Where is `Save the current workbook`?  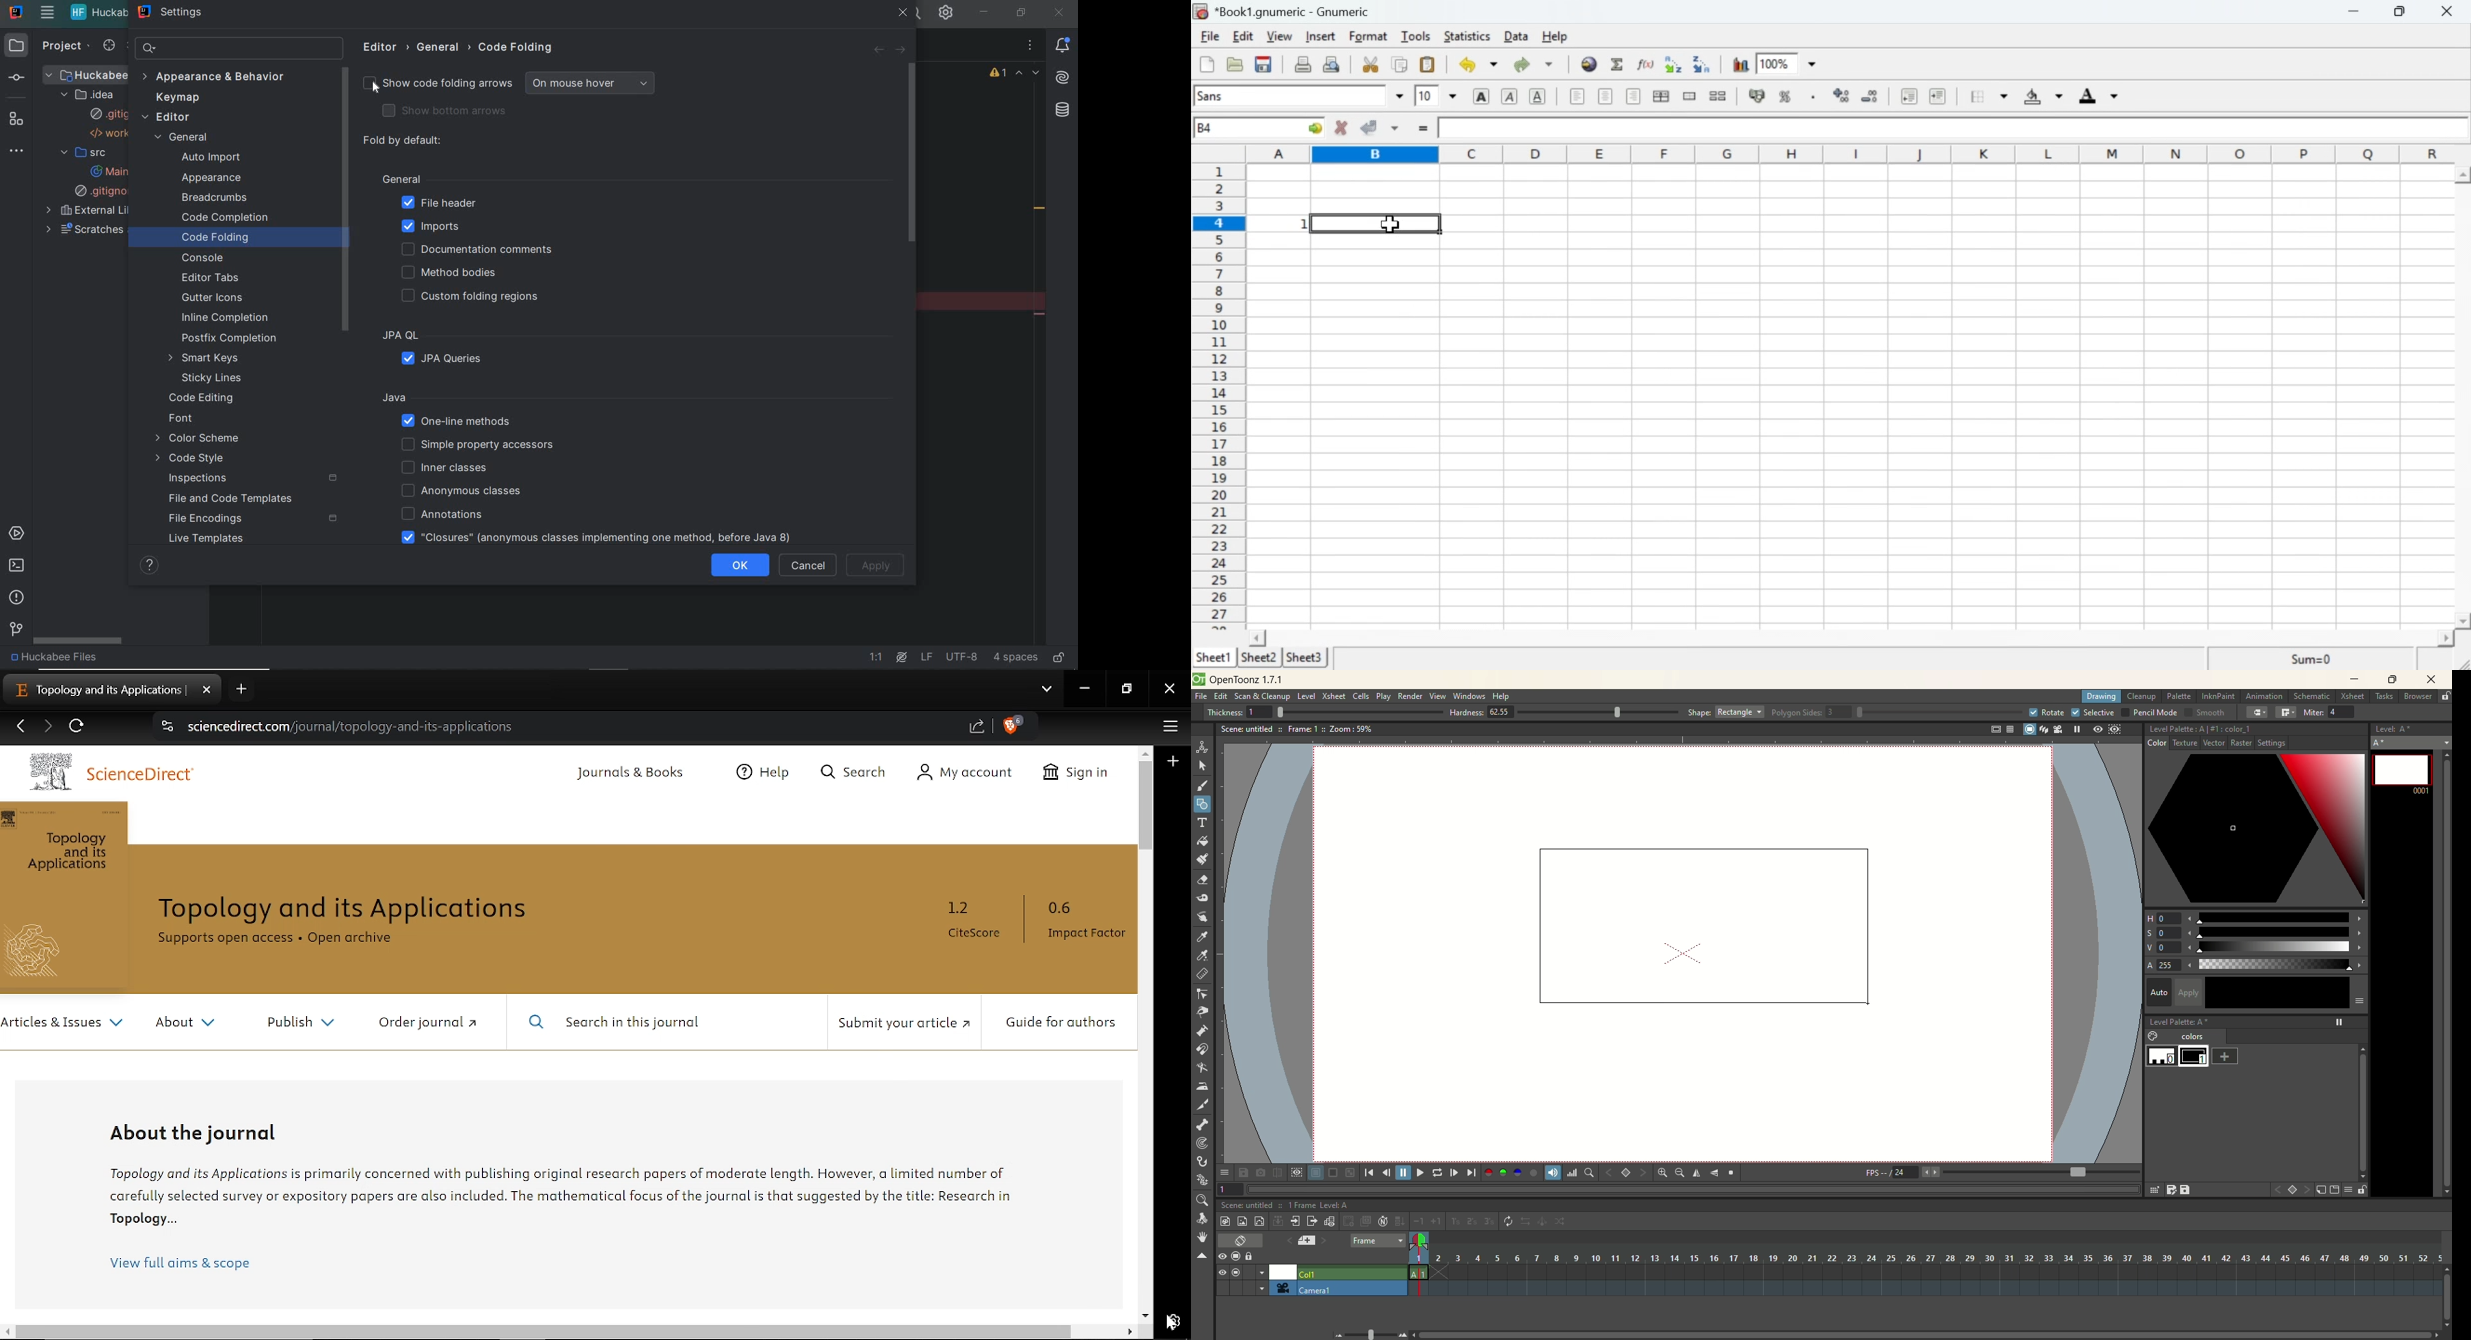
Save the current workbook is located at coordinates (1265, 64).